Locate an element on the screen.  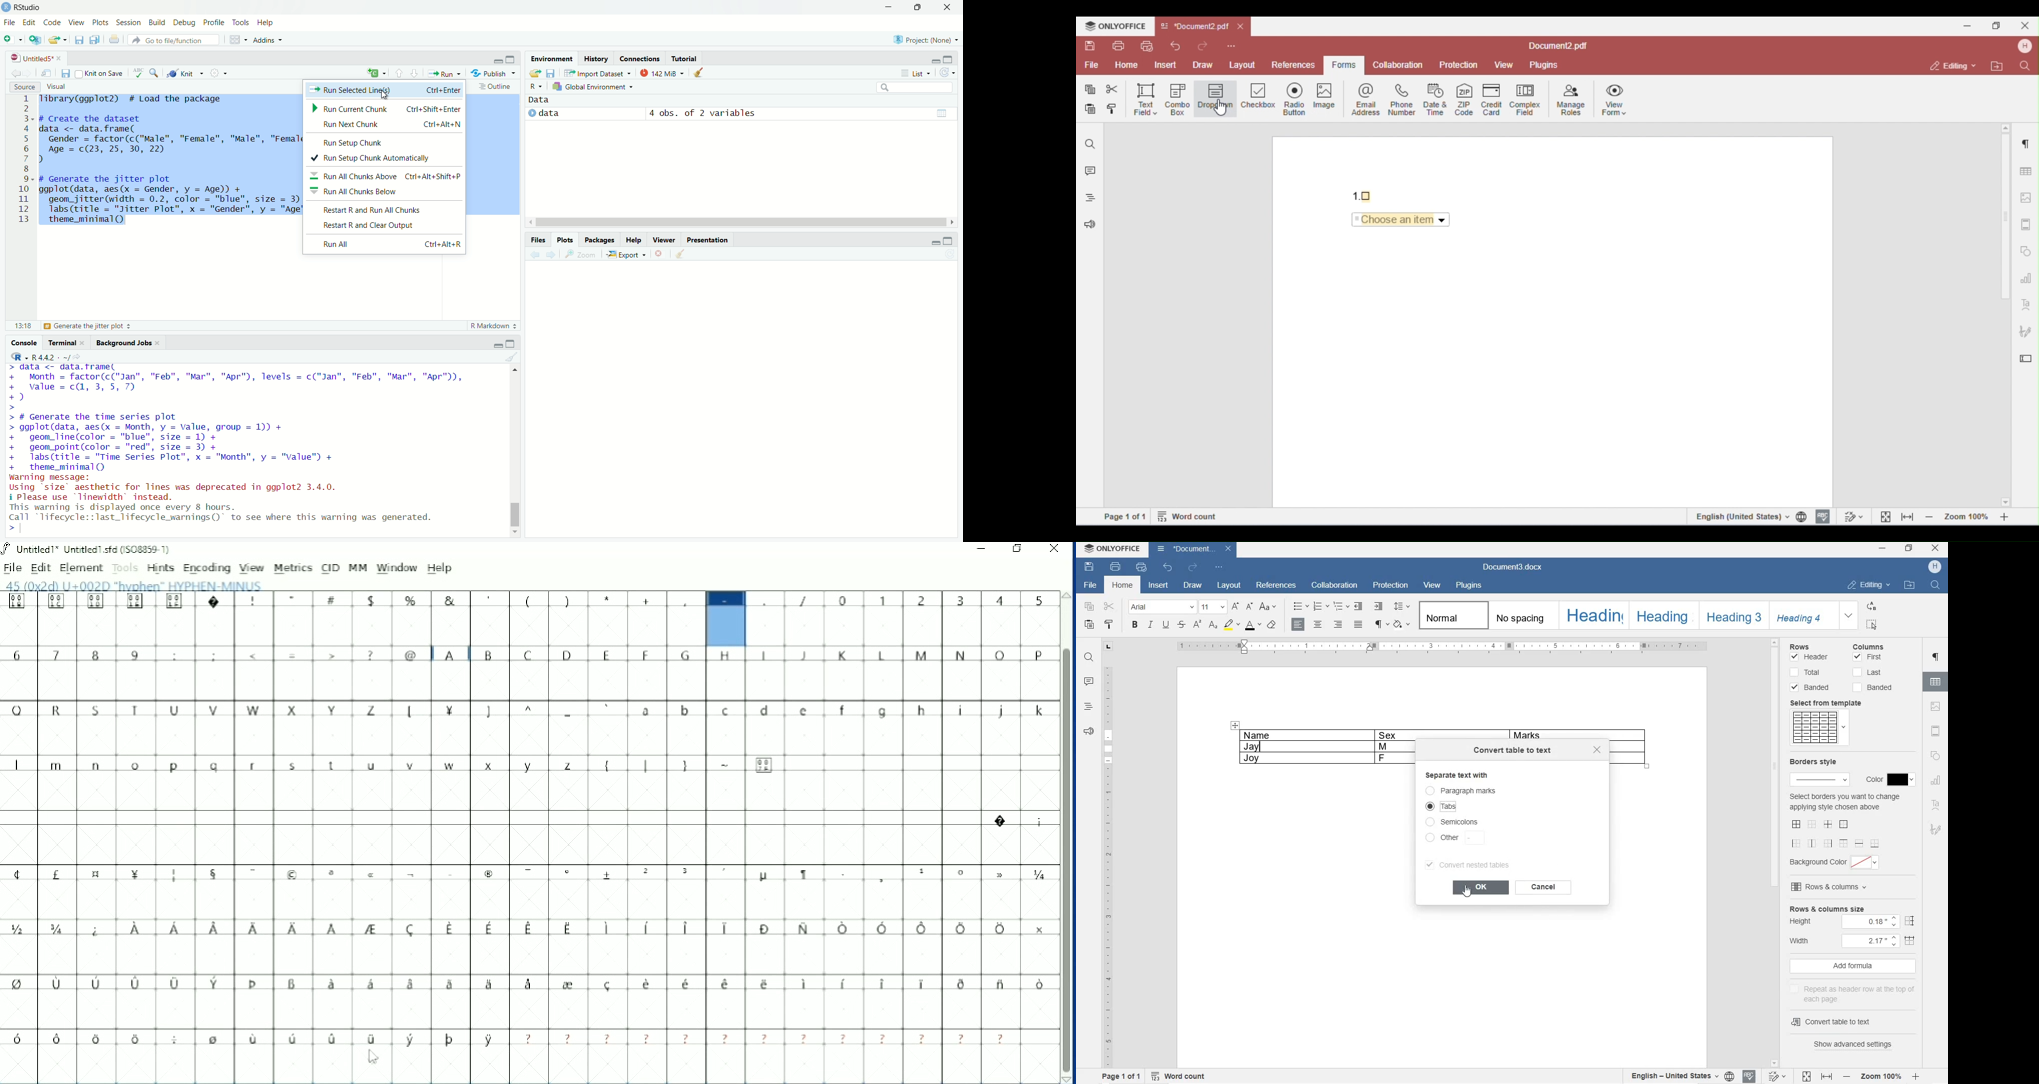
INCREASE INDENT is located at coordinates (1378, 606).